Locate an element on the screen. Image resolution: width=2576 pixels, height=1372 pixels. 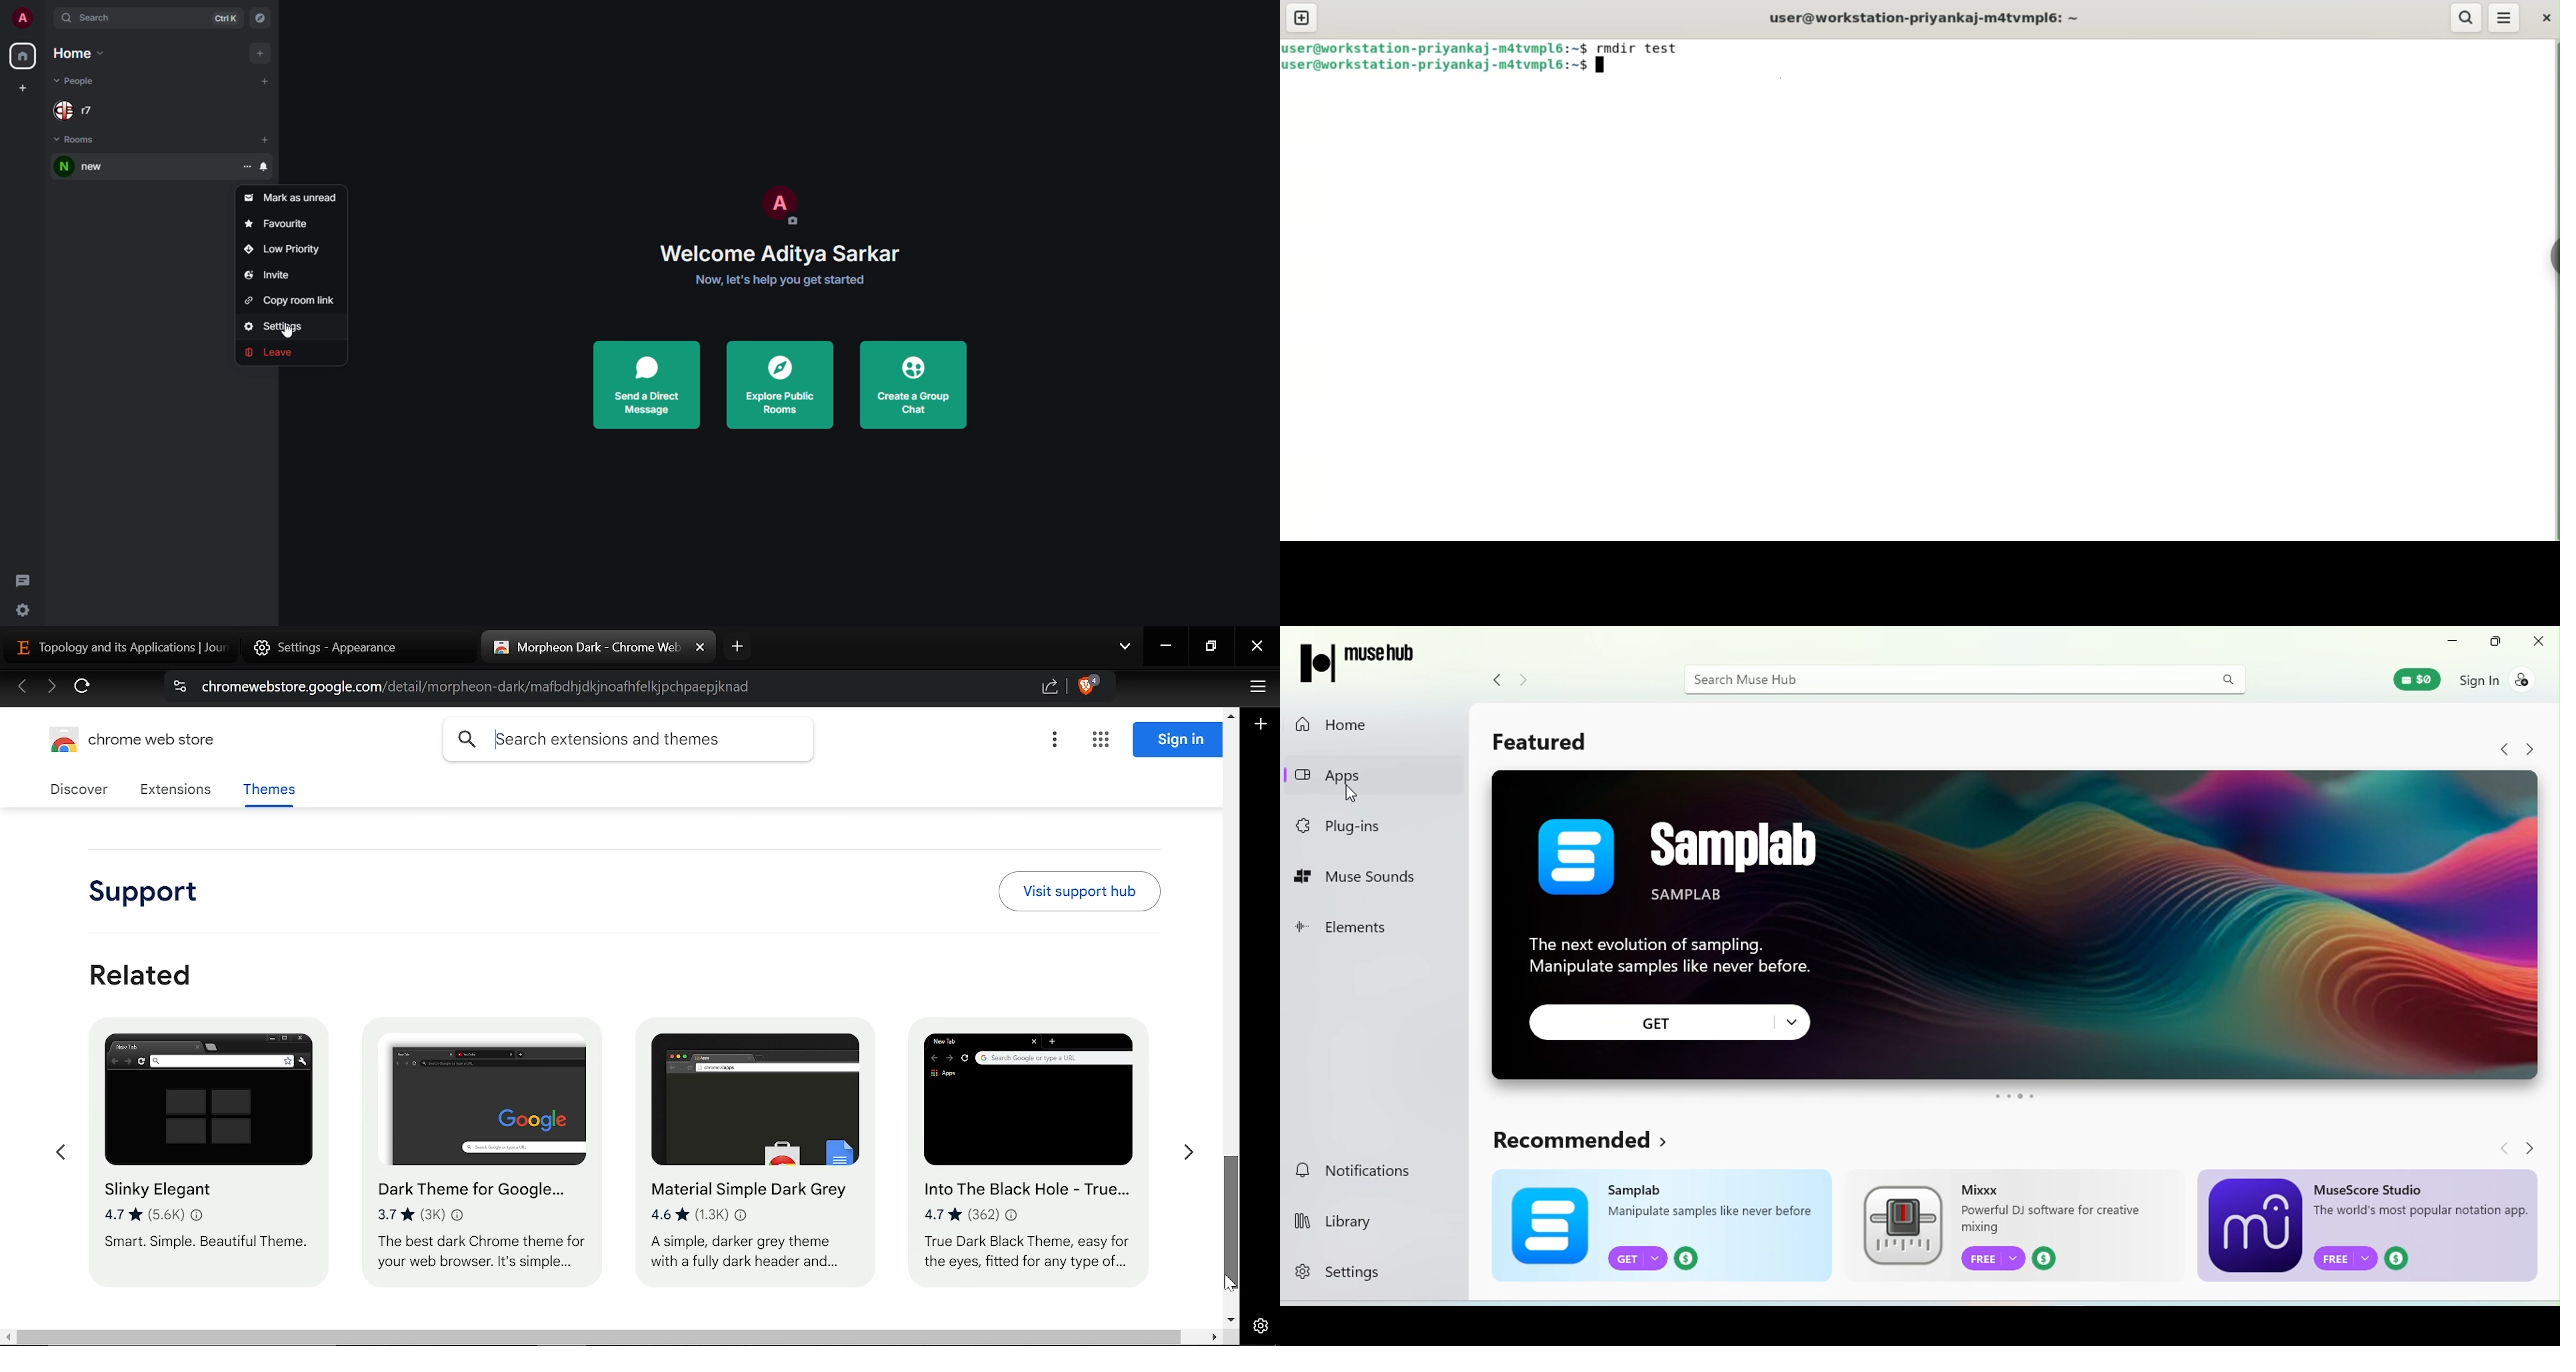
profile is located at coordinates (22, 17).